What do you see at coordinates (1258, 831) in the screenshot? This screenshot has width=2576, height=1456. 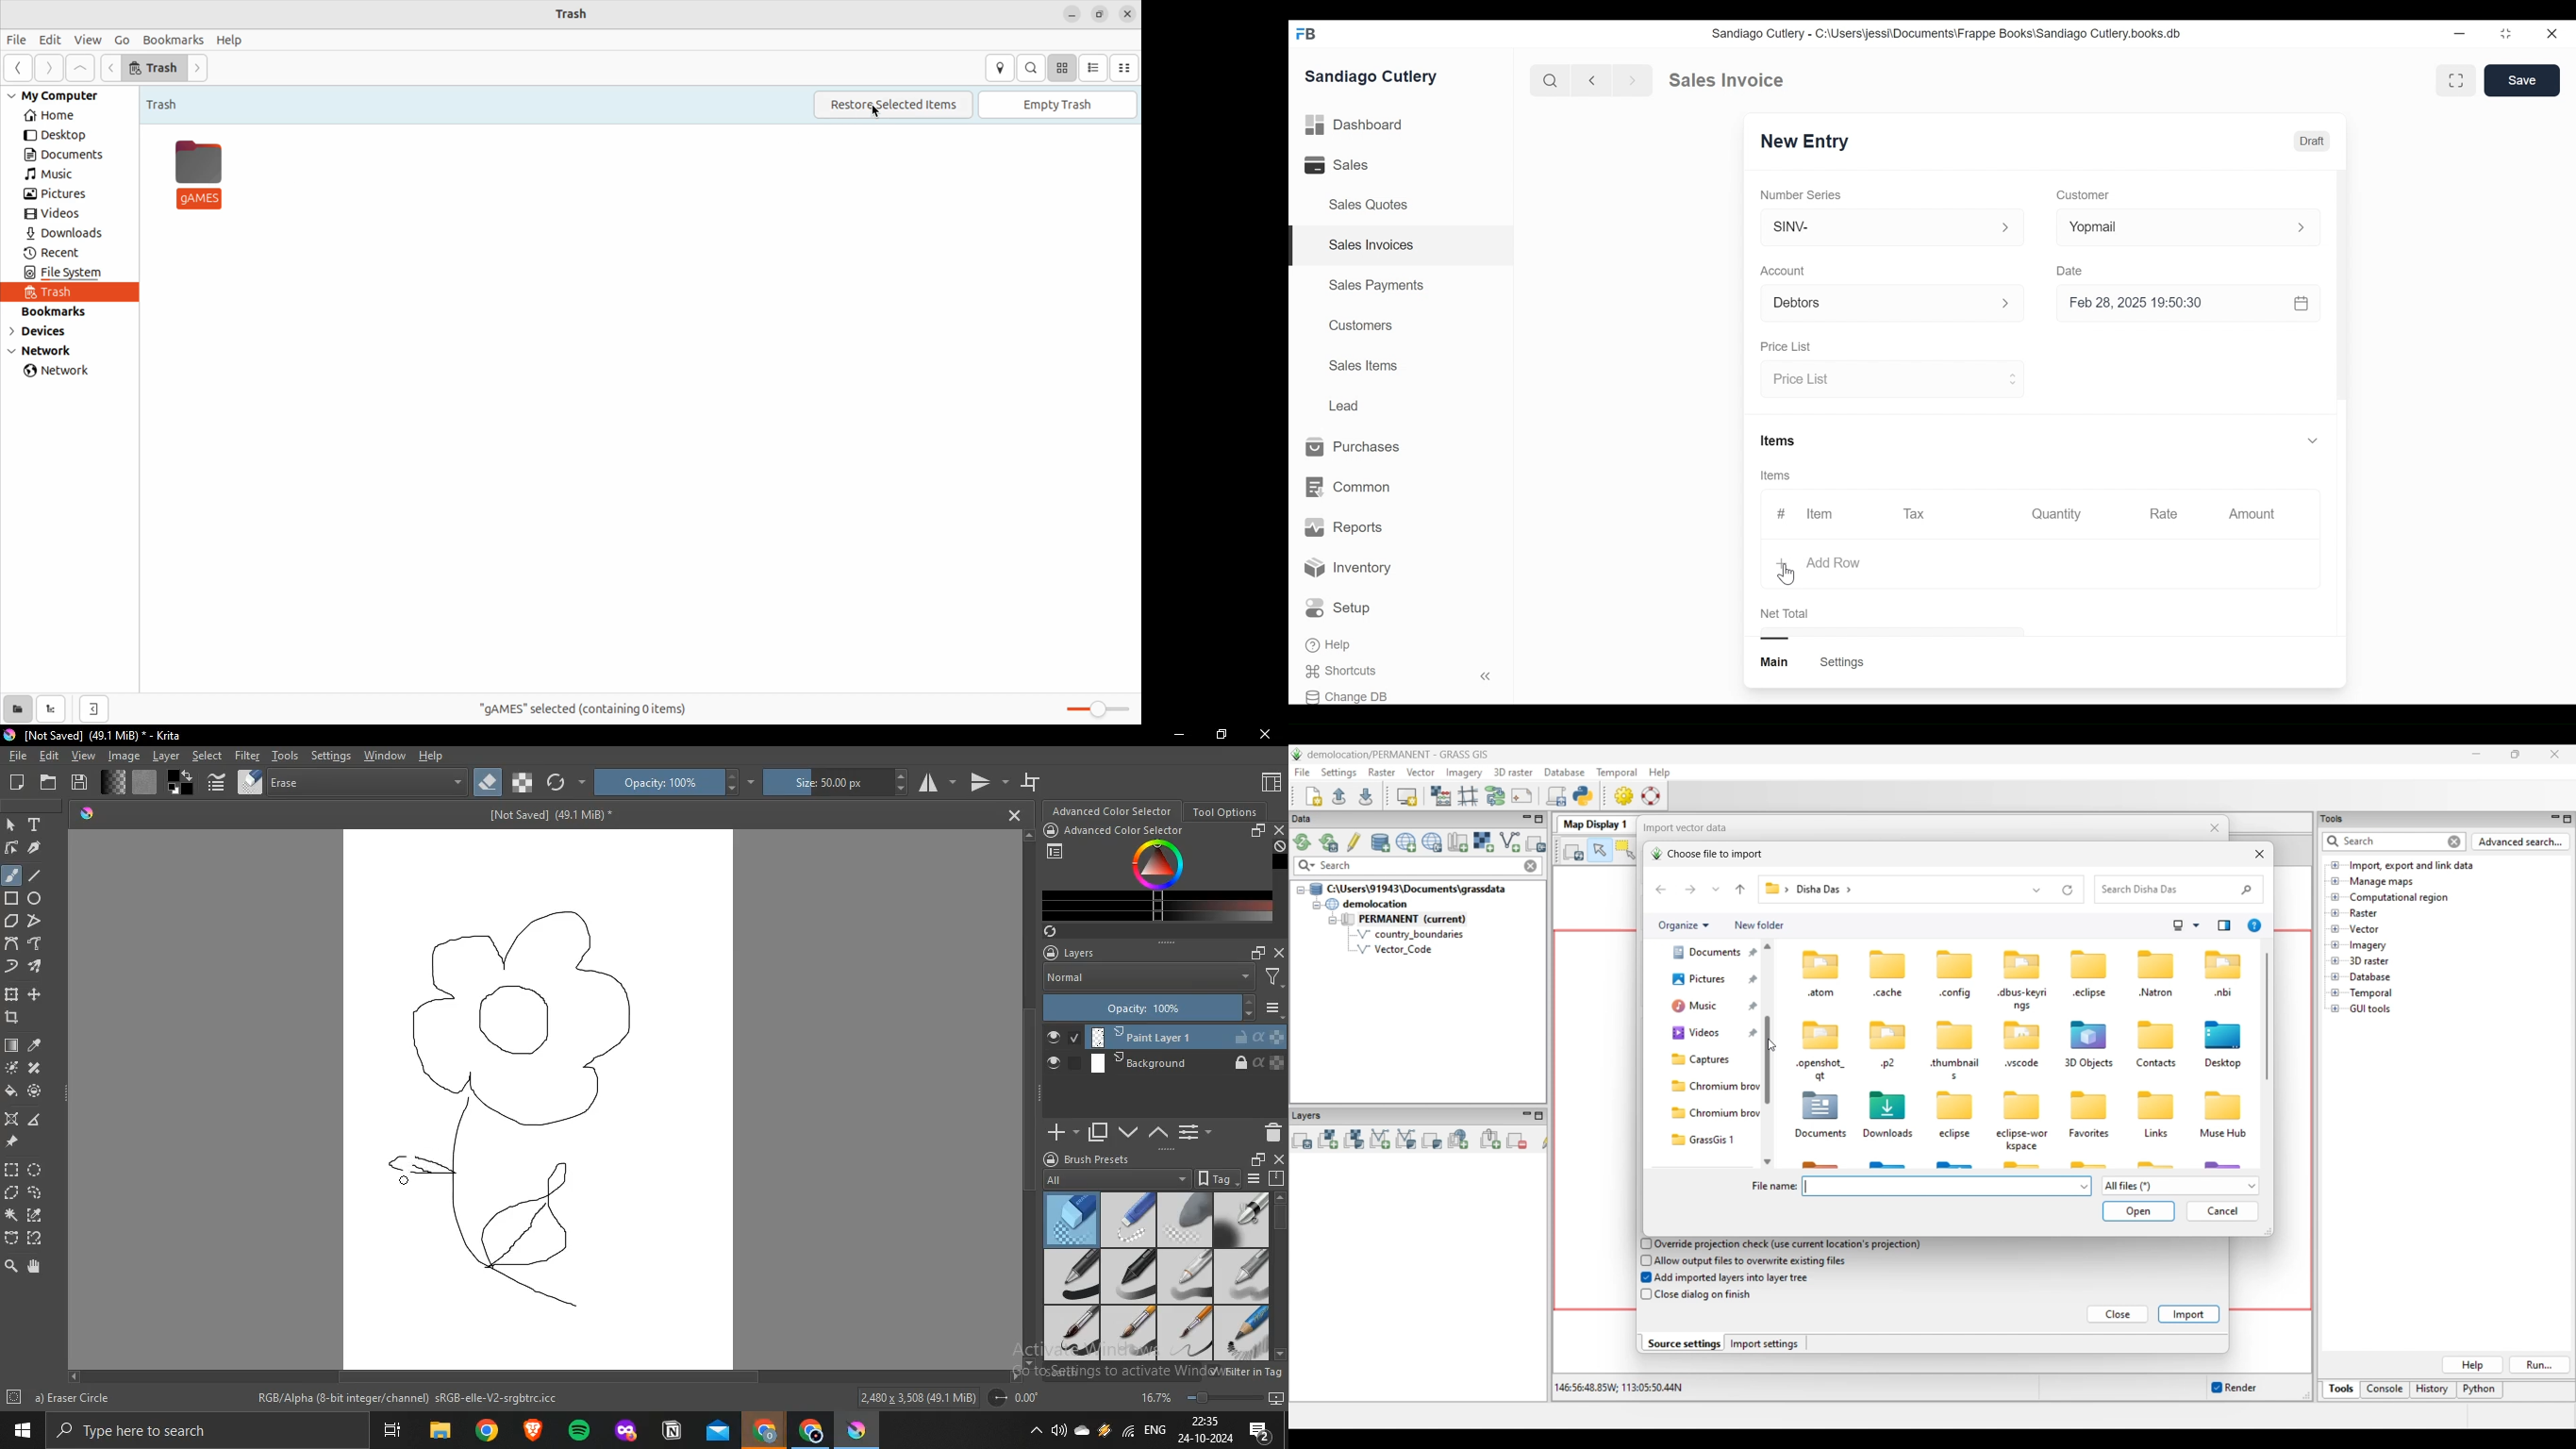 I see `float docker` at bounding box center [1258, 831].